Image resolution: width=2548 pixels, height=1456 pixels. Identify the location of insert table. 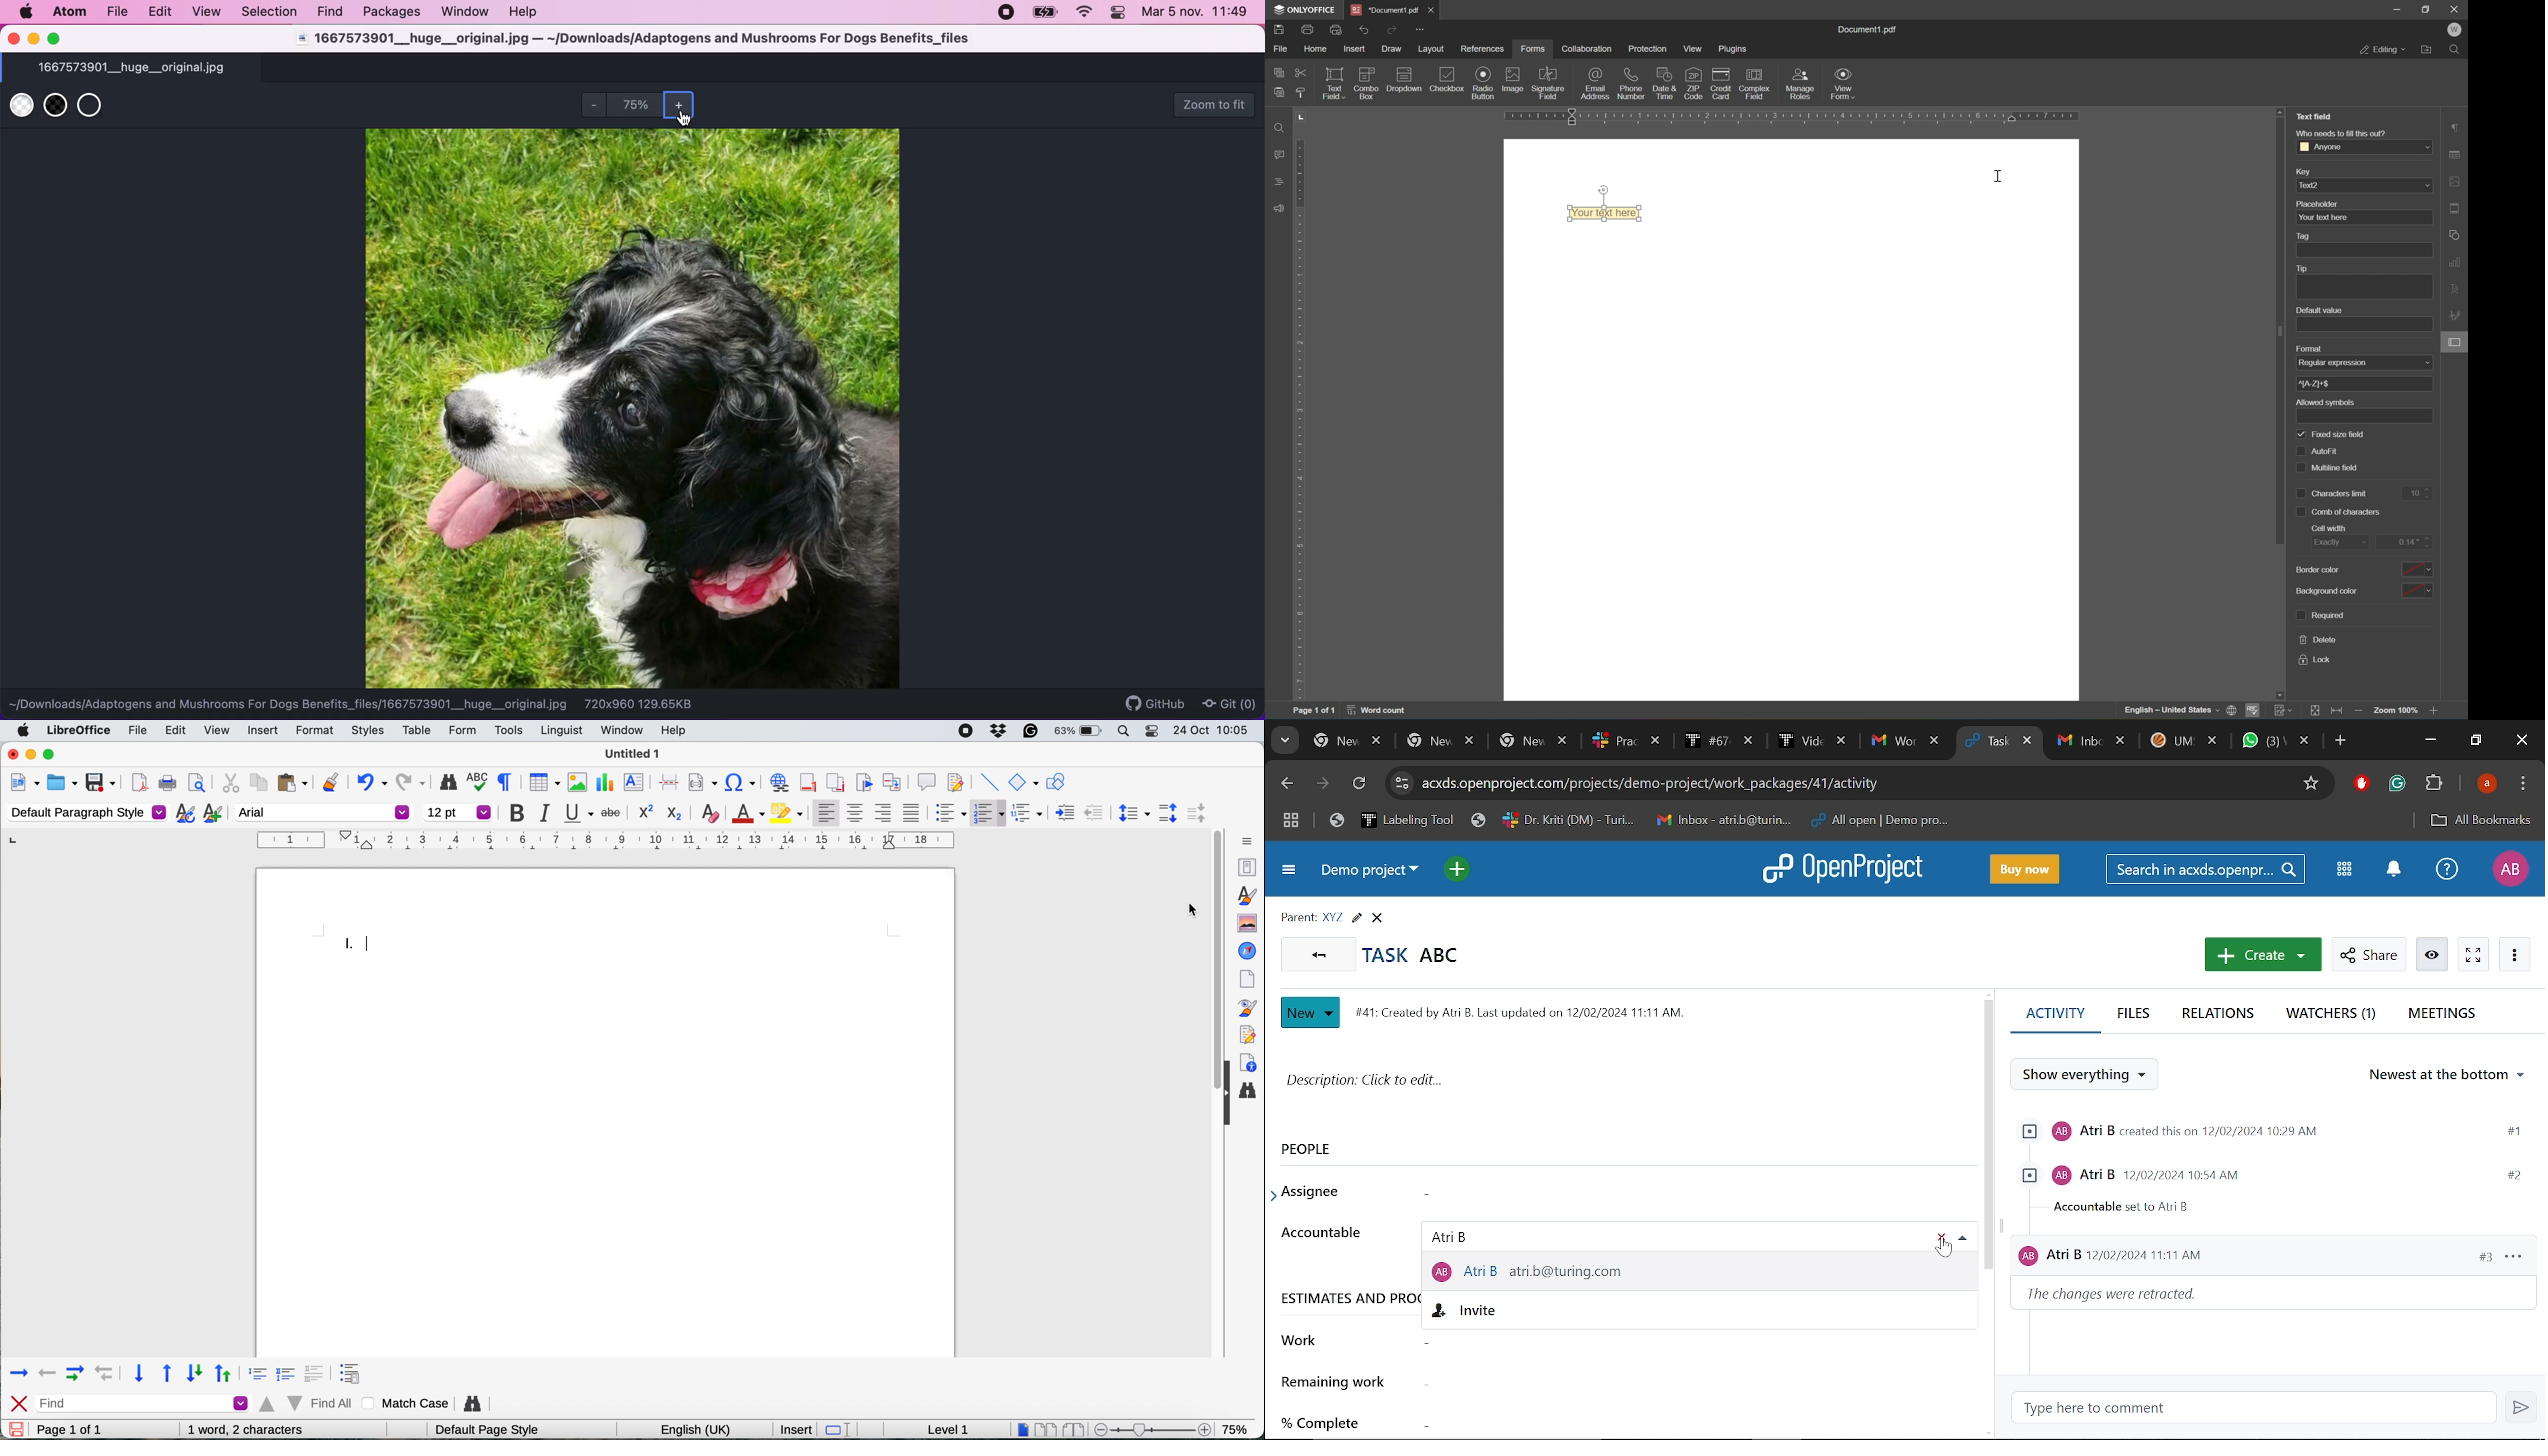
(543, 784).